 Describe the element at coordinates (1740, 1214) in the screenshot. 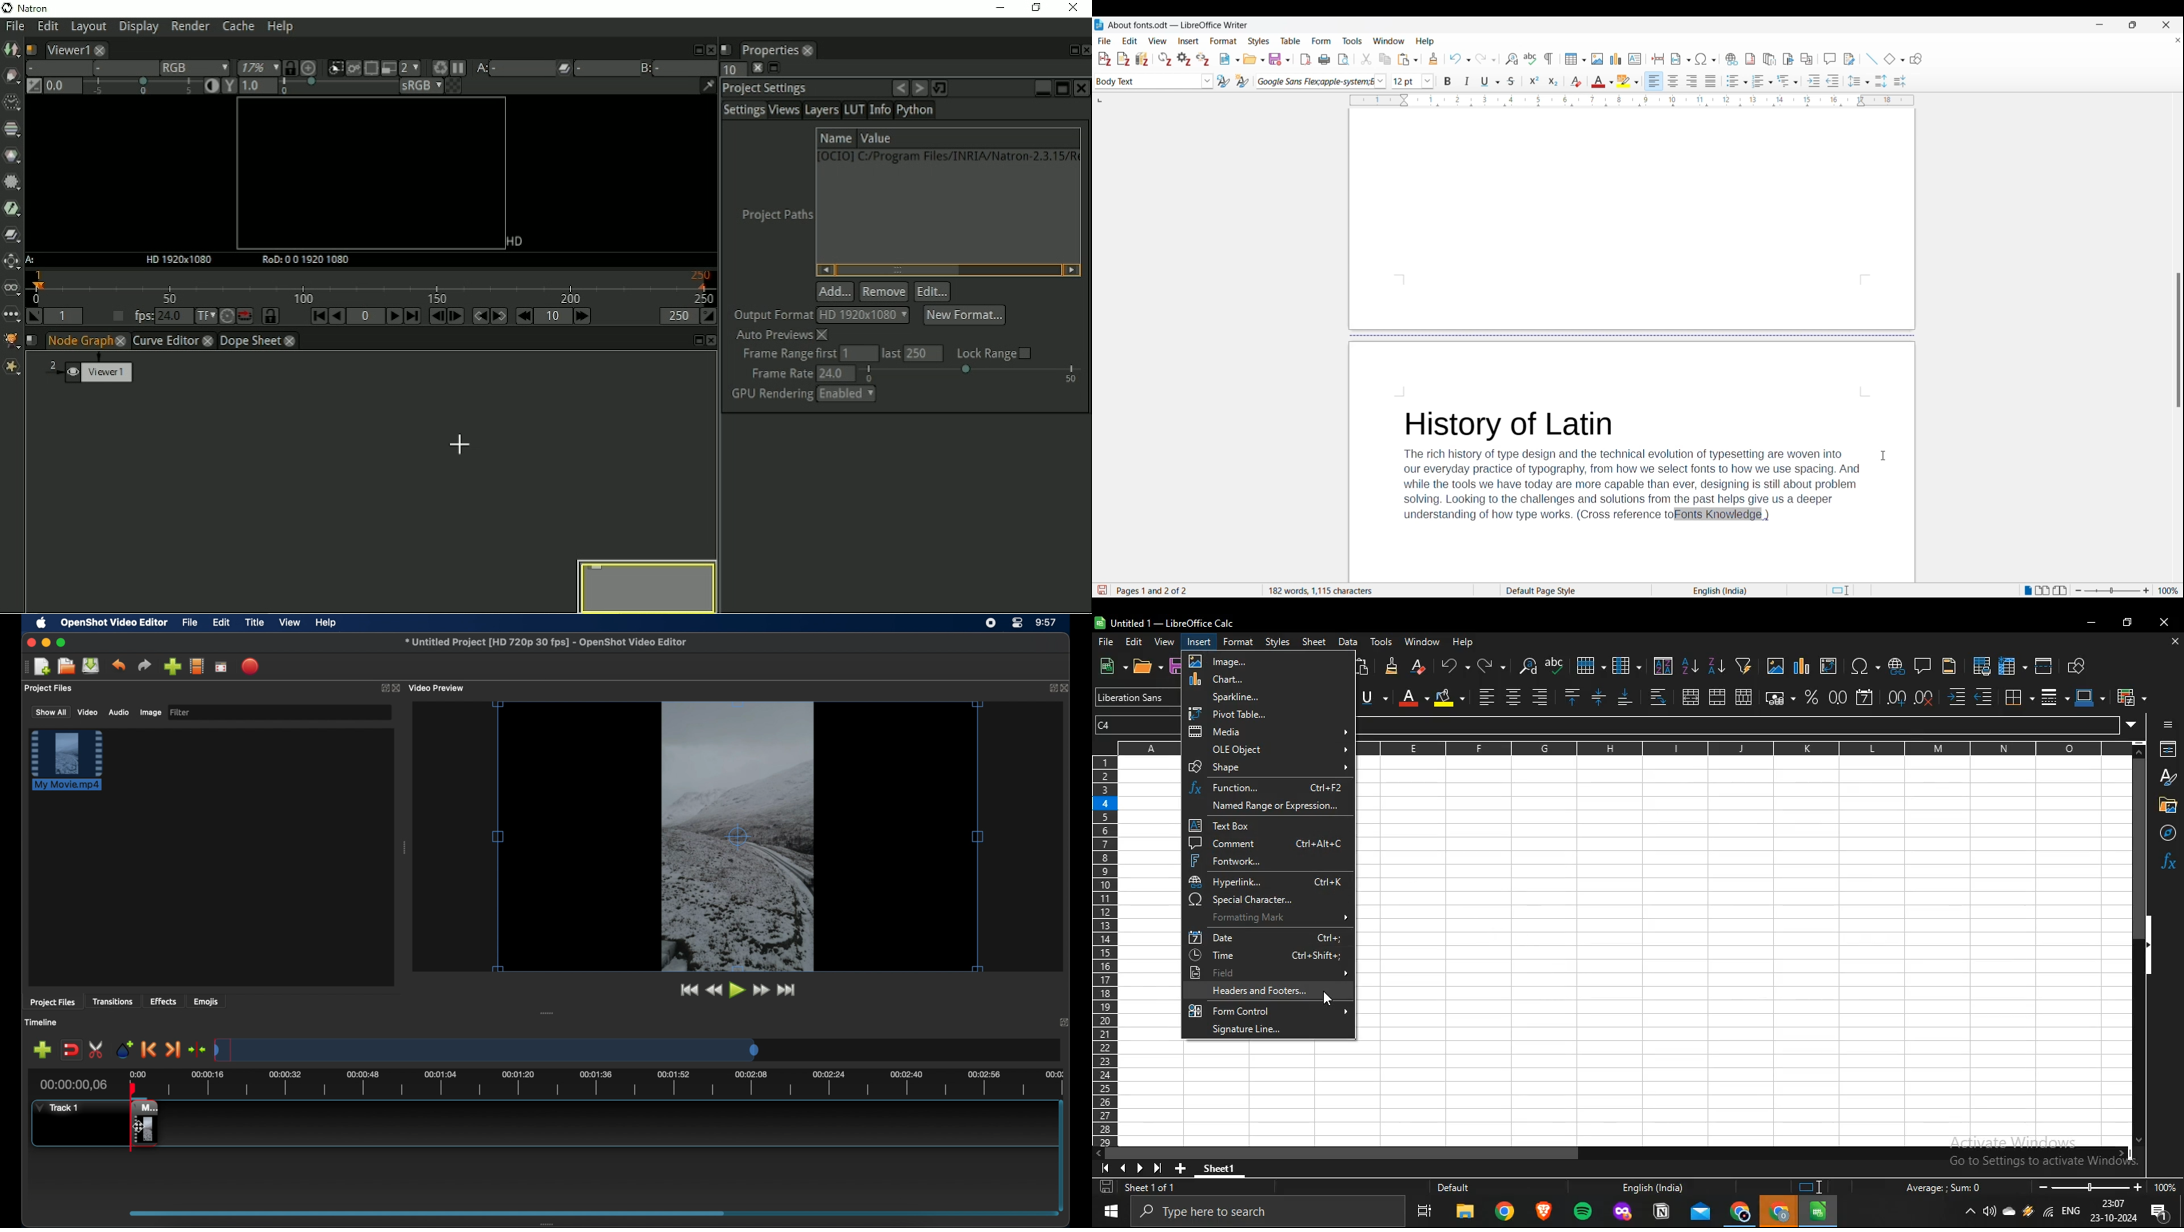

I see `google chrome` at that location.